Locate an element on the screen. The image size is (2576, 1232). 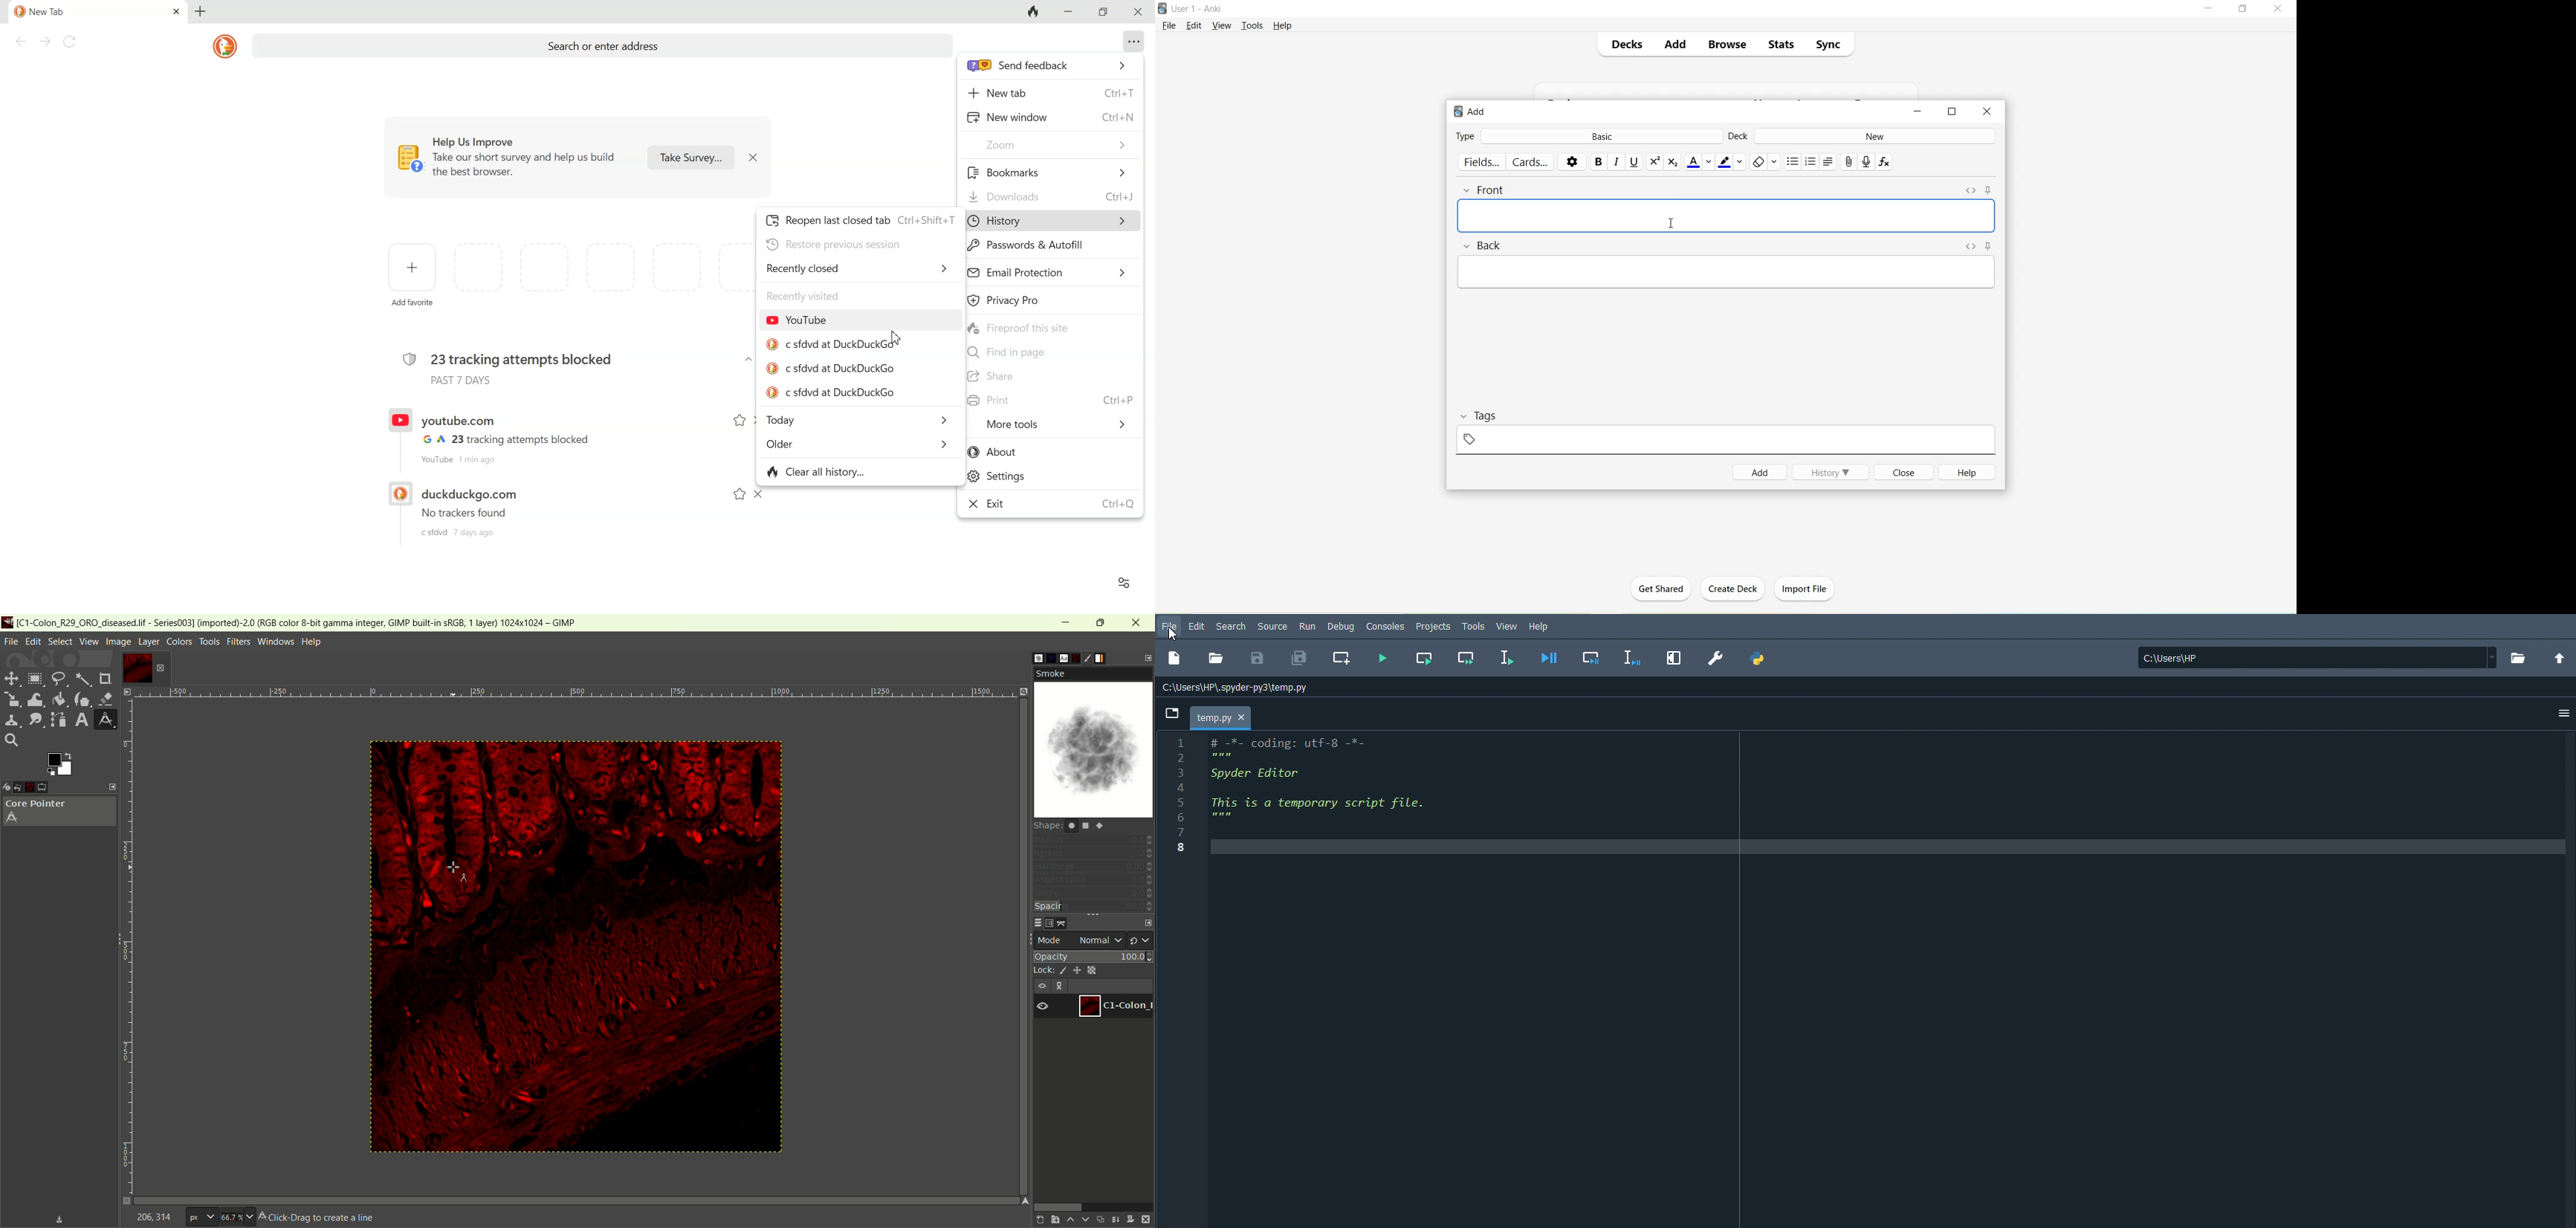
add favorite is located at coordinates (413, 305).